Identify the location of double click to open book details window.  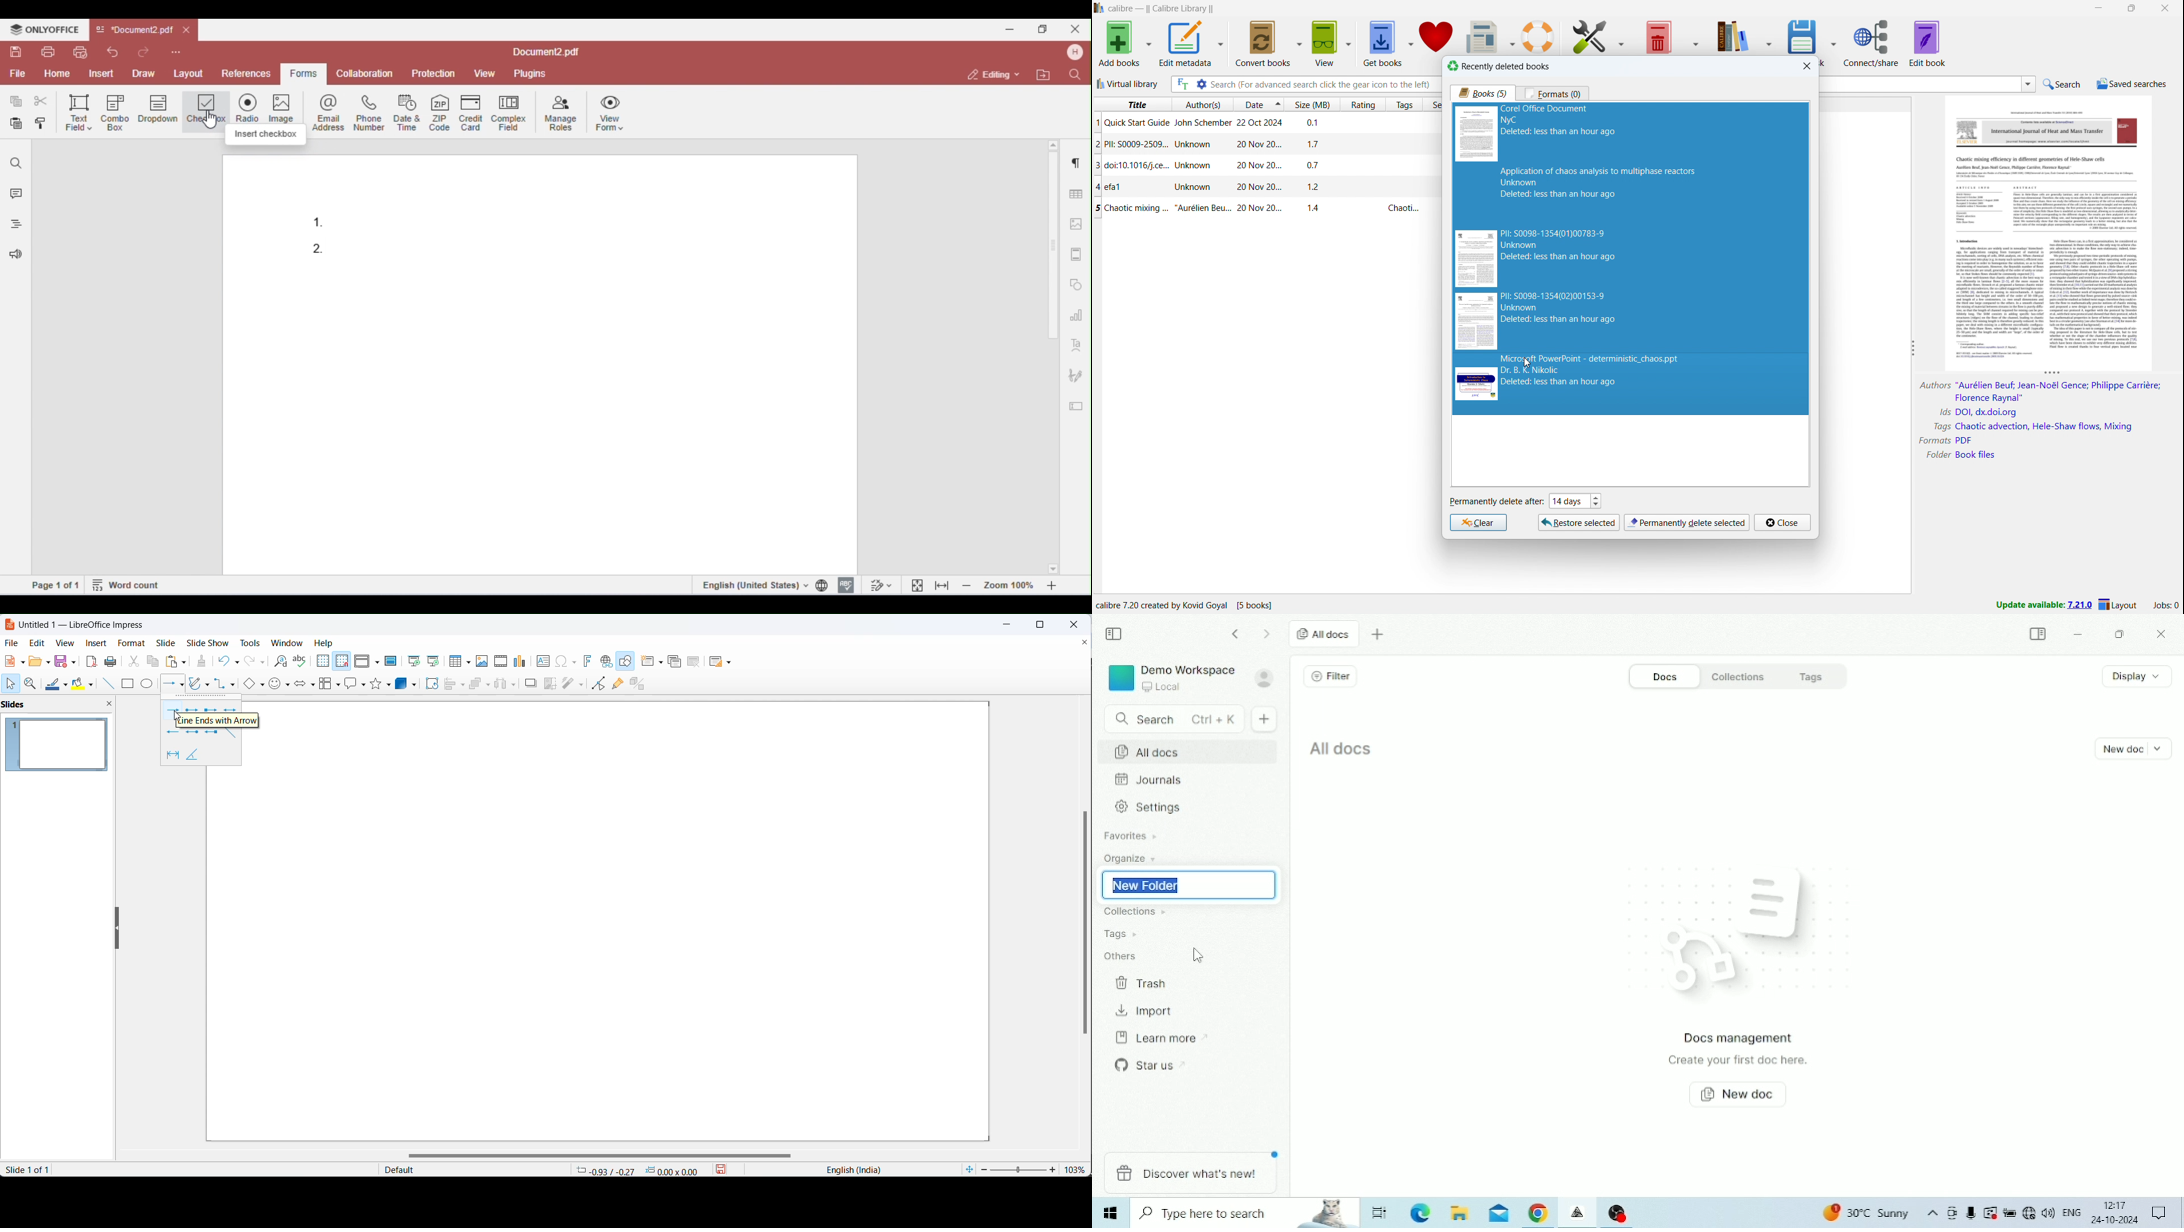
(2051, 231).